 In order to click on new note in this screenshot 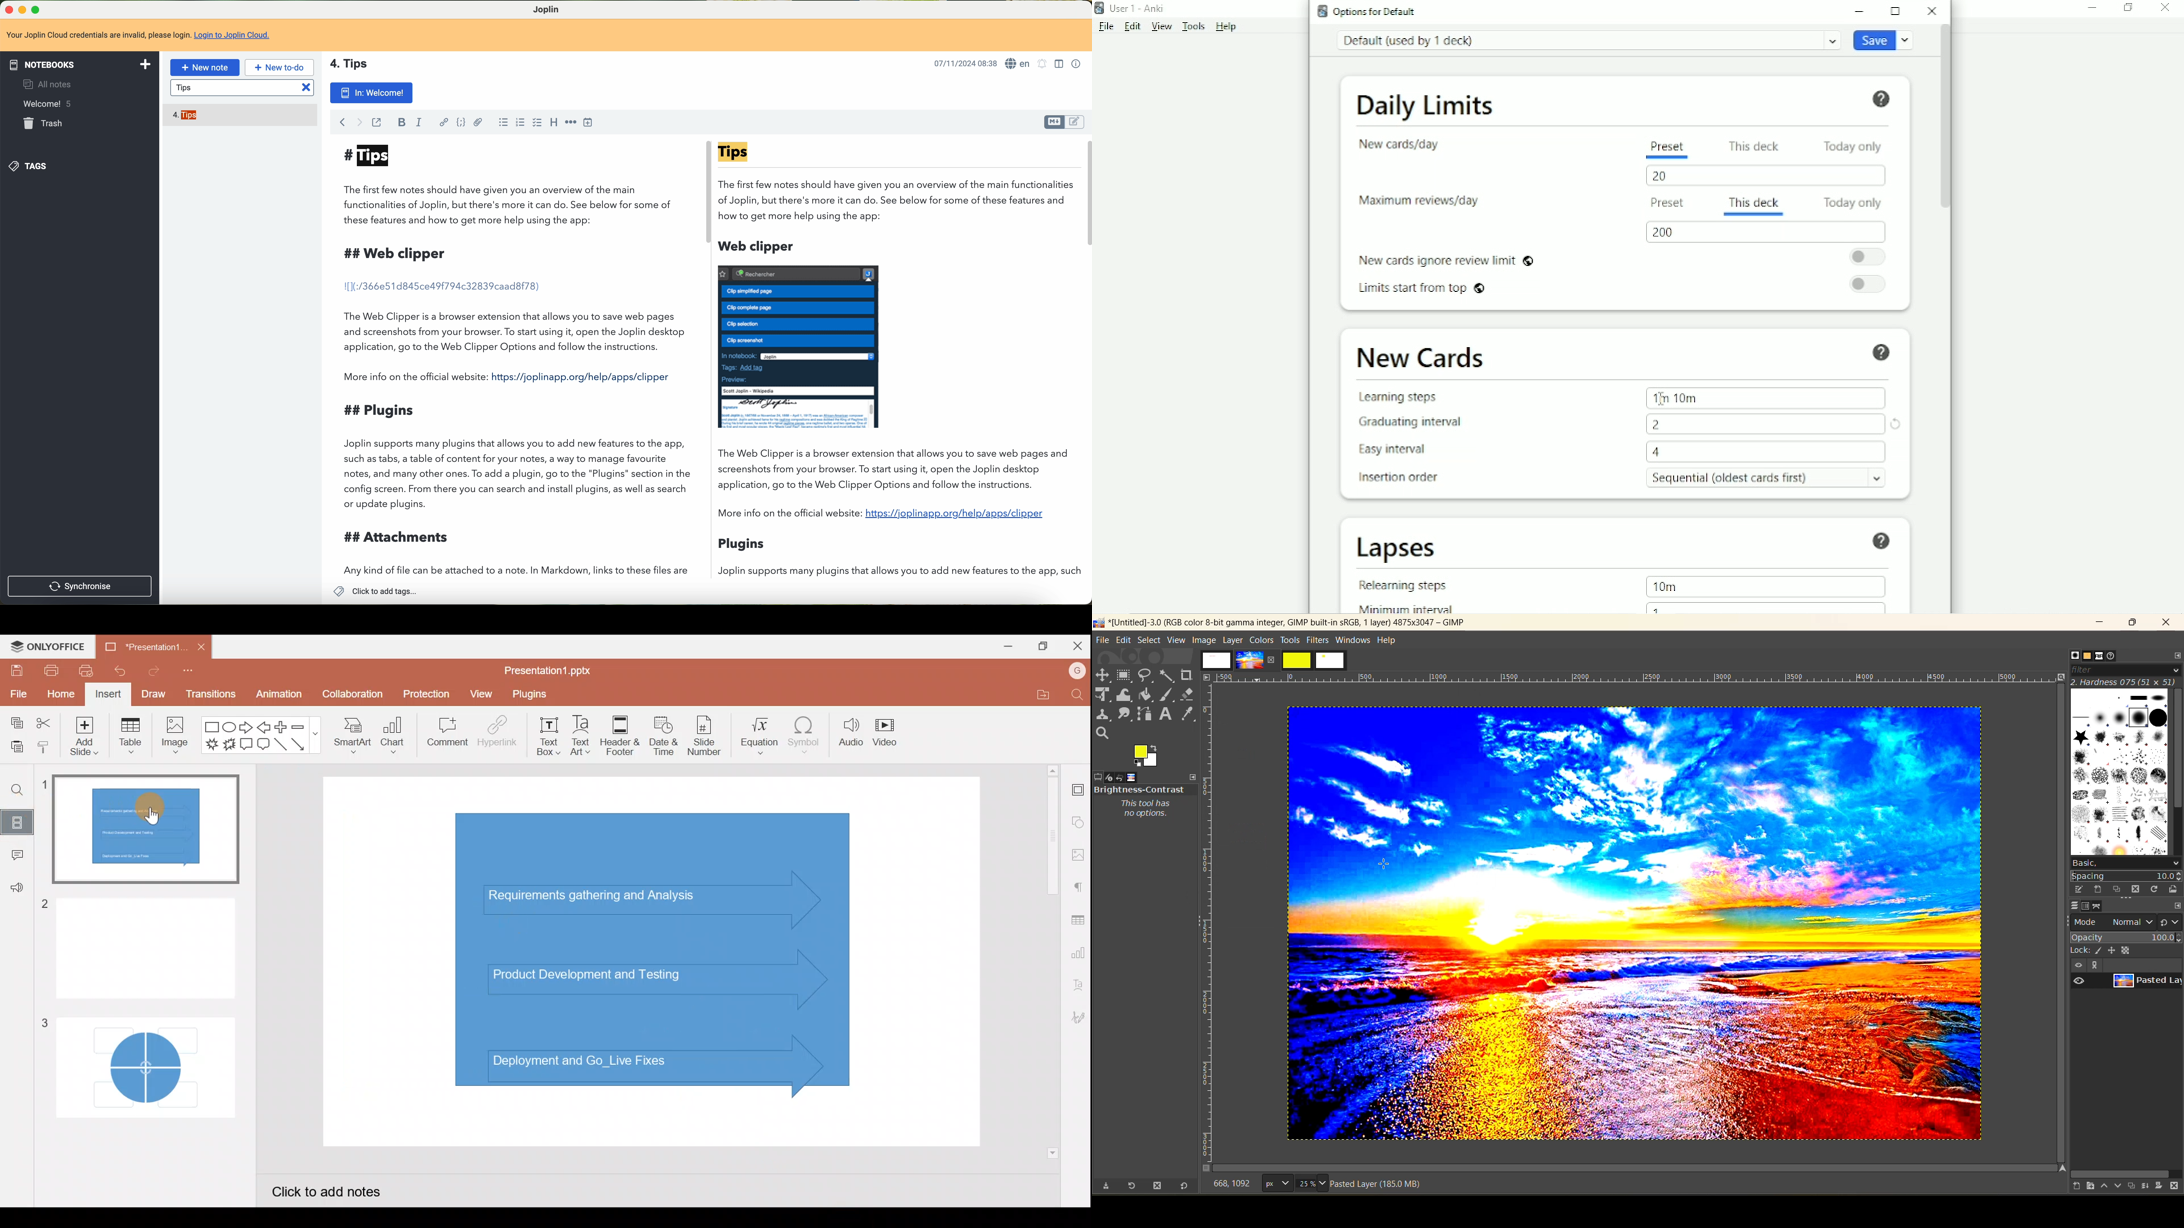, I will do `click(205, 68)`.